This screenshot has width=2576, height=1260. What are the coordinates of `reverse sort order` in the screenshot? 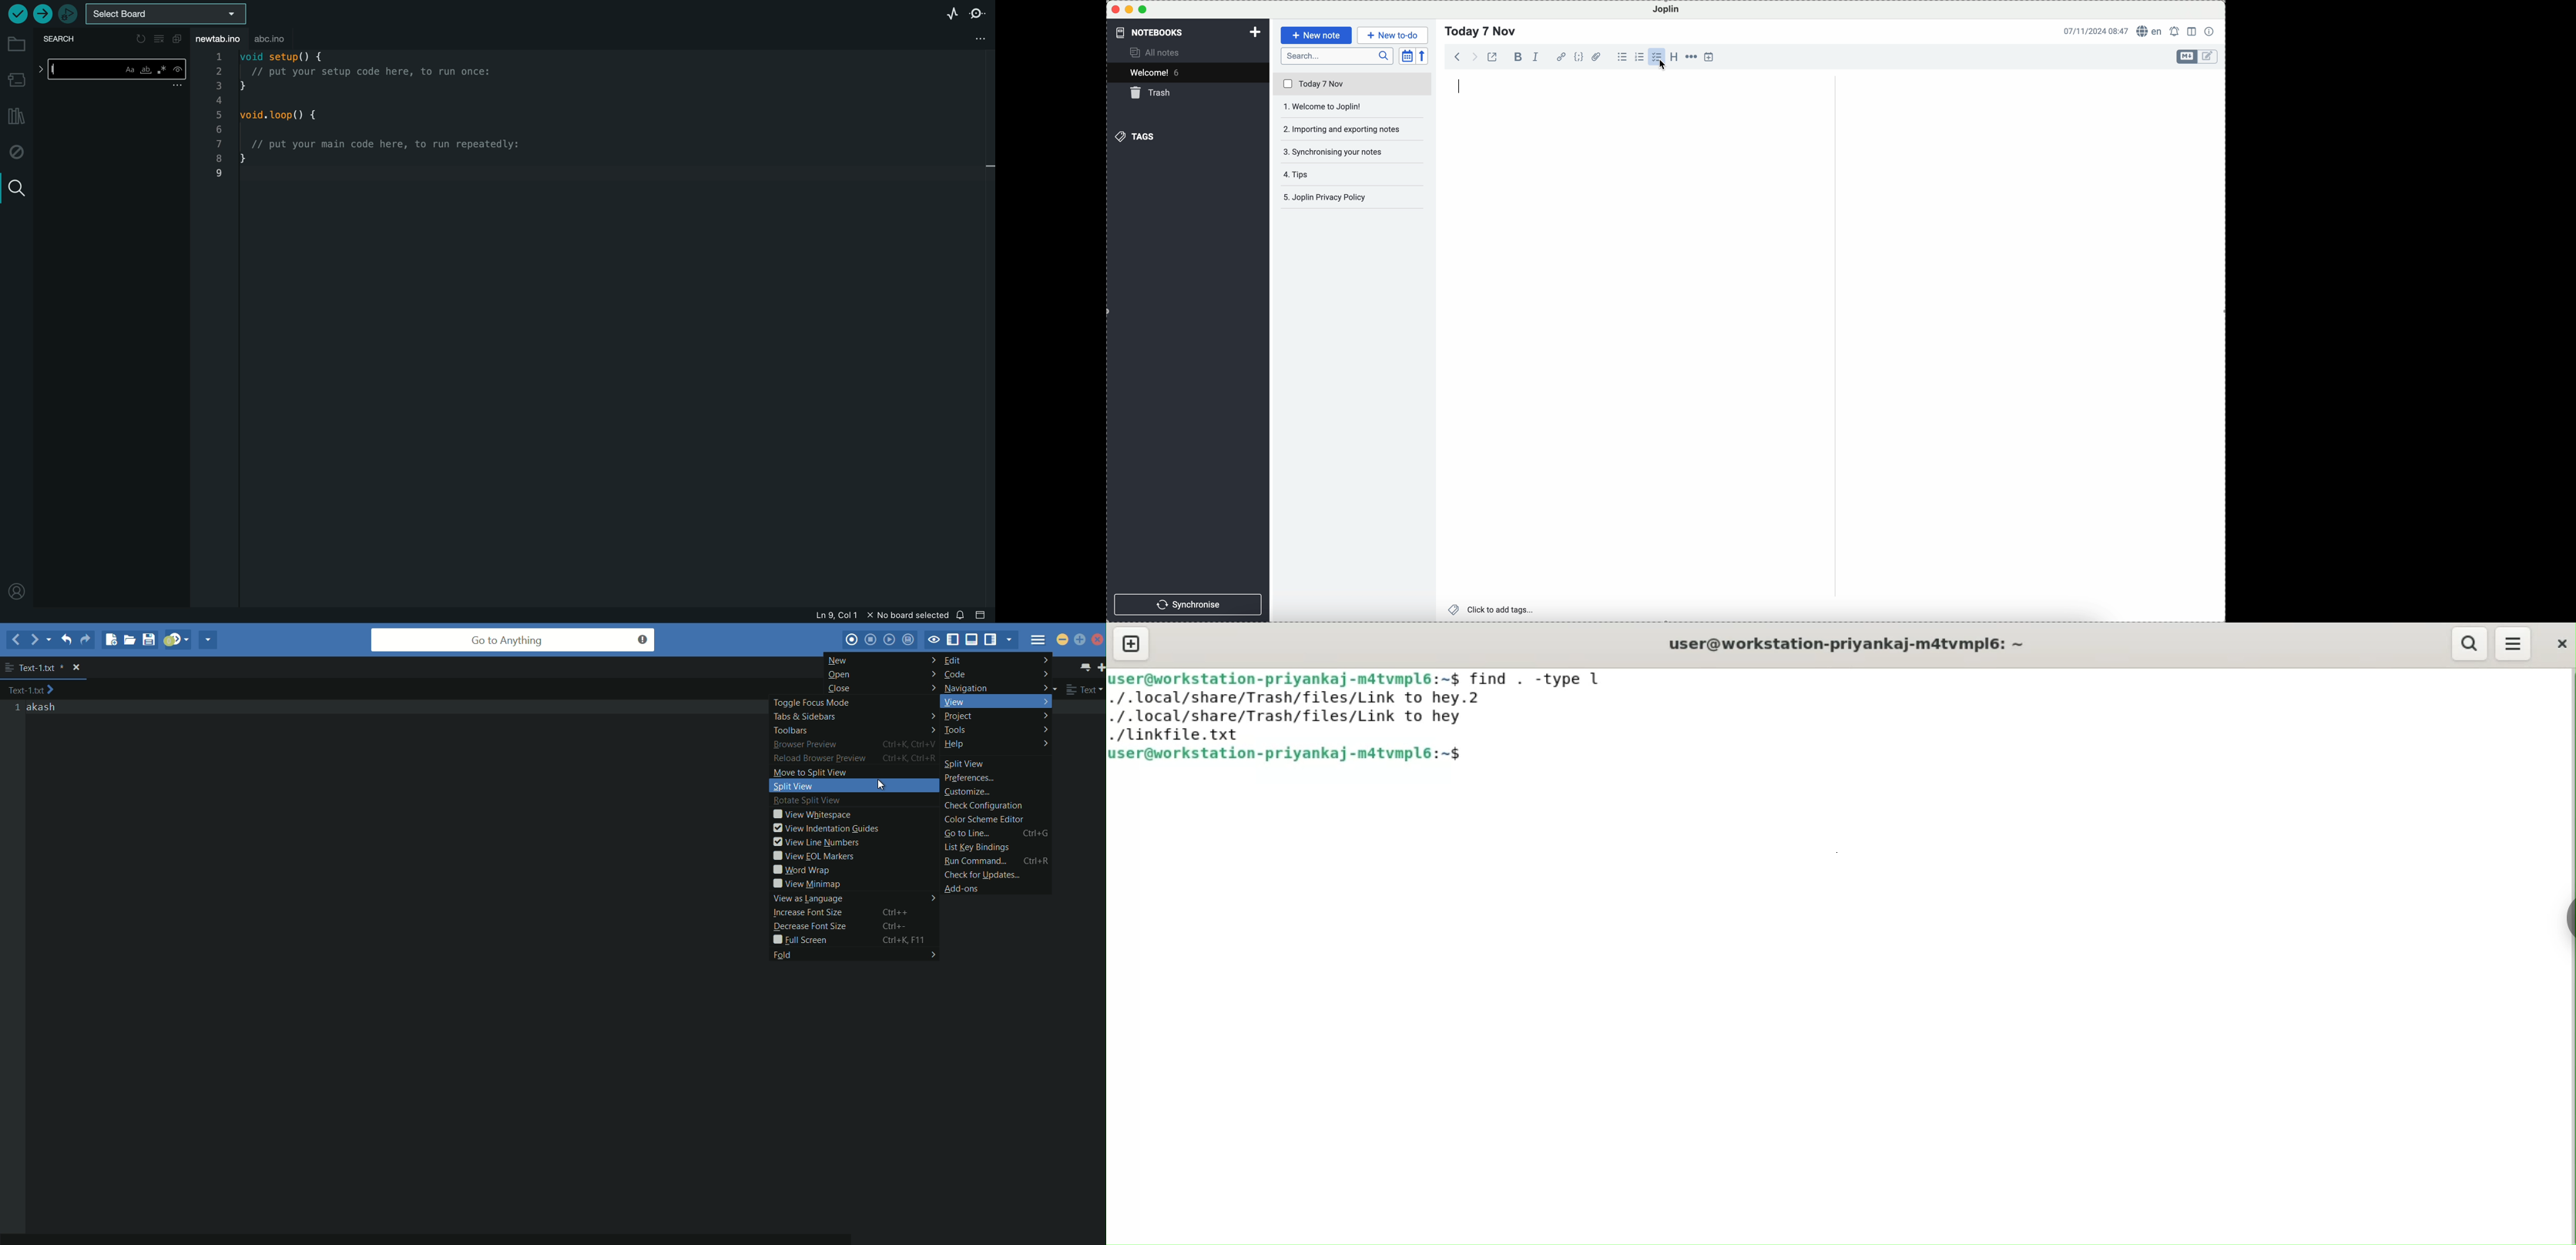 It's located at (1423, 56).